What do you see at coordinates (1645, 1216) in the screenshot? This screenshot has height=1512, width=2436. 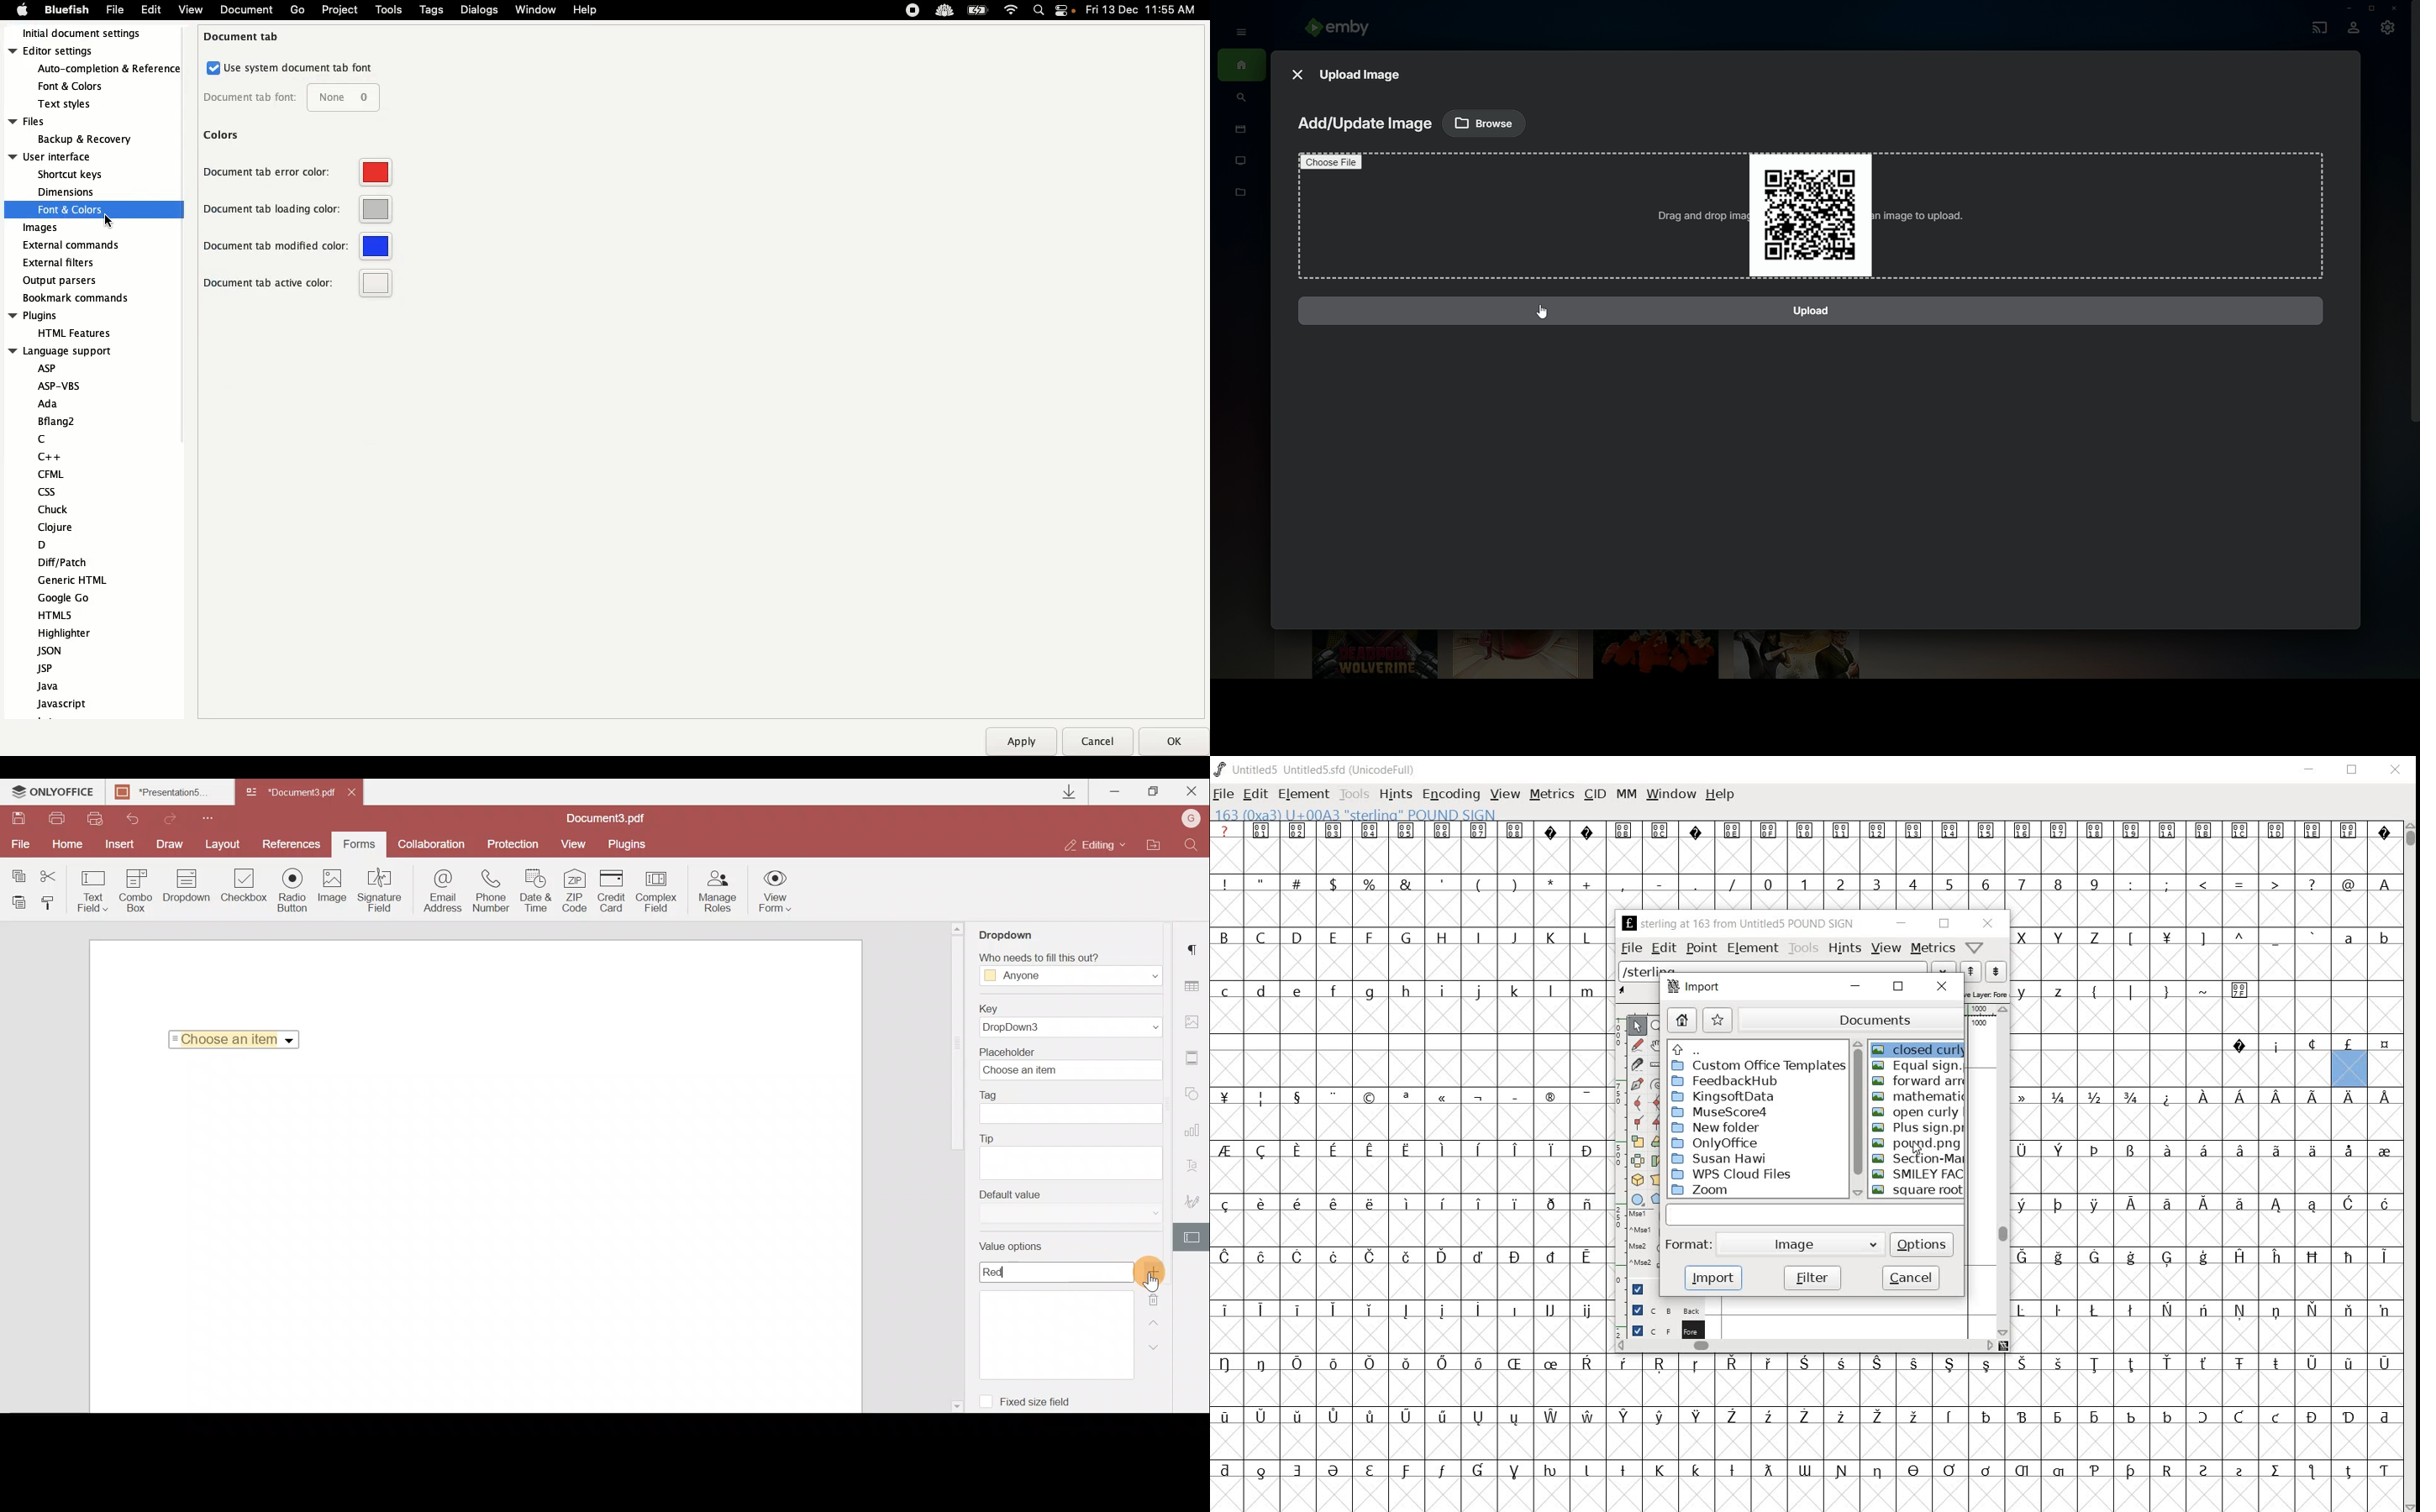 I see `Mouse left button` at bounding box center [1645, 1216].